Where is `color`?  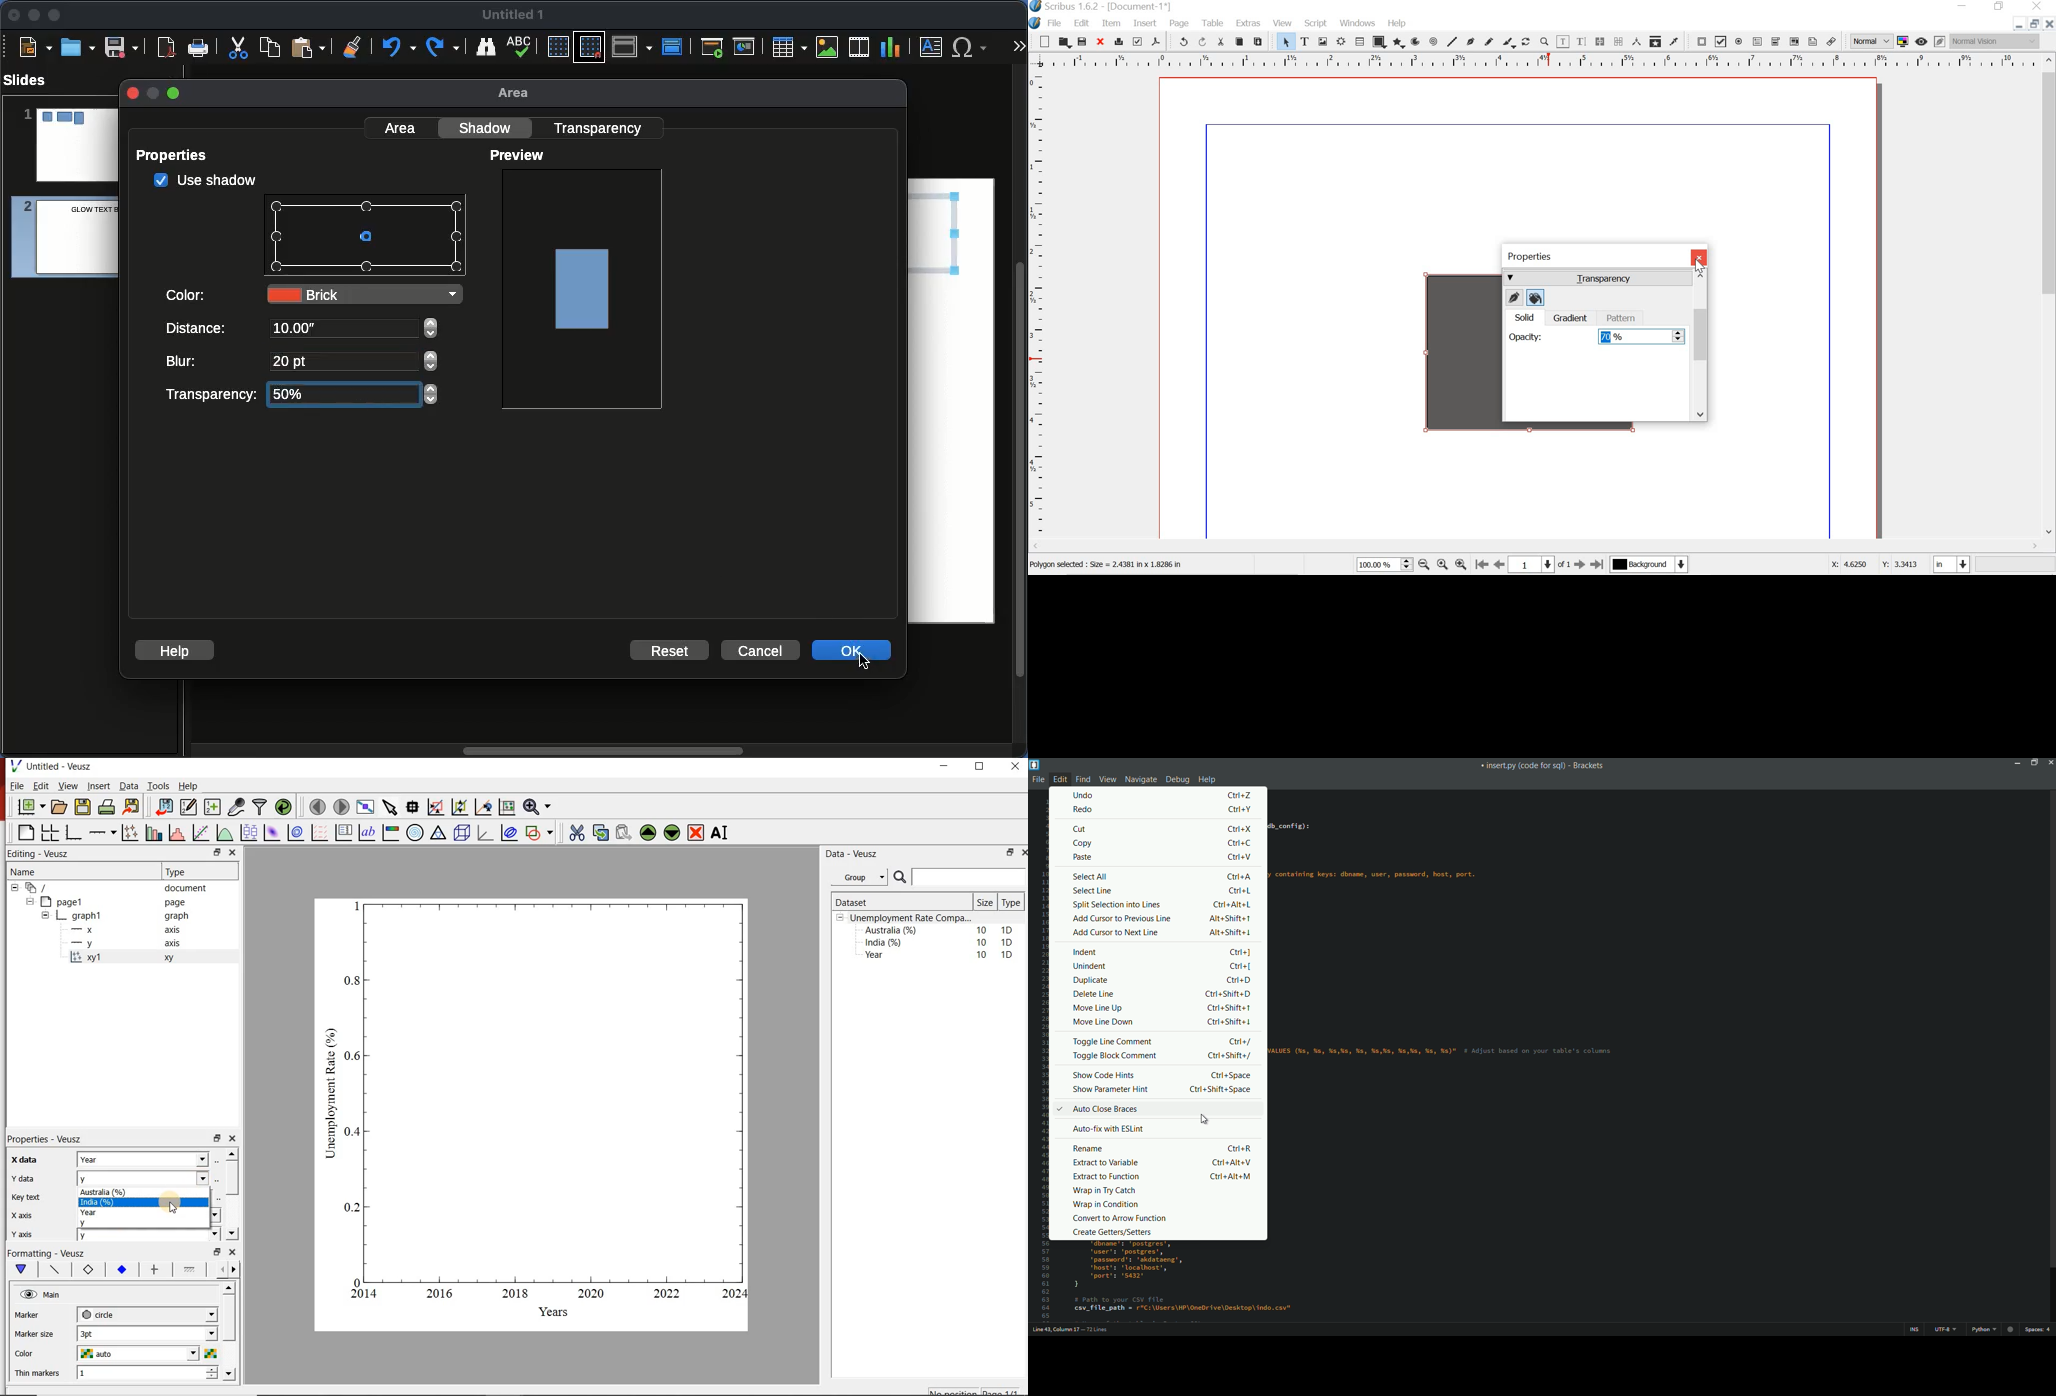
color is located at coordinates (34, 1355).